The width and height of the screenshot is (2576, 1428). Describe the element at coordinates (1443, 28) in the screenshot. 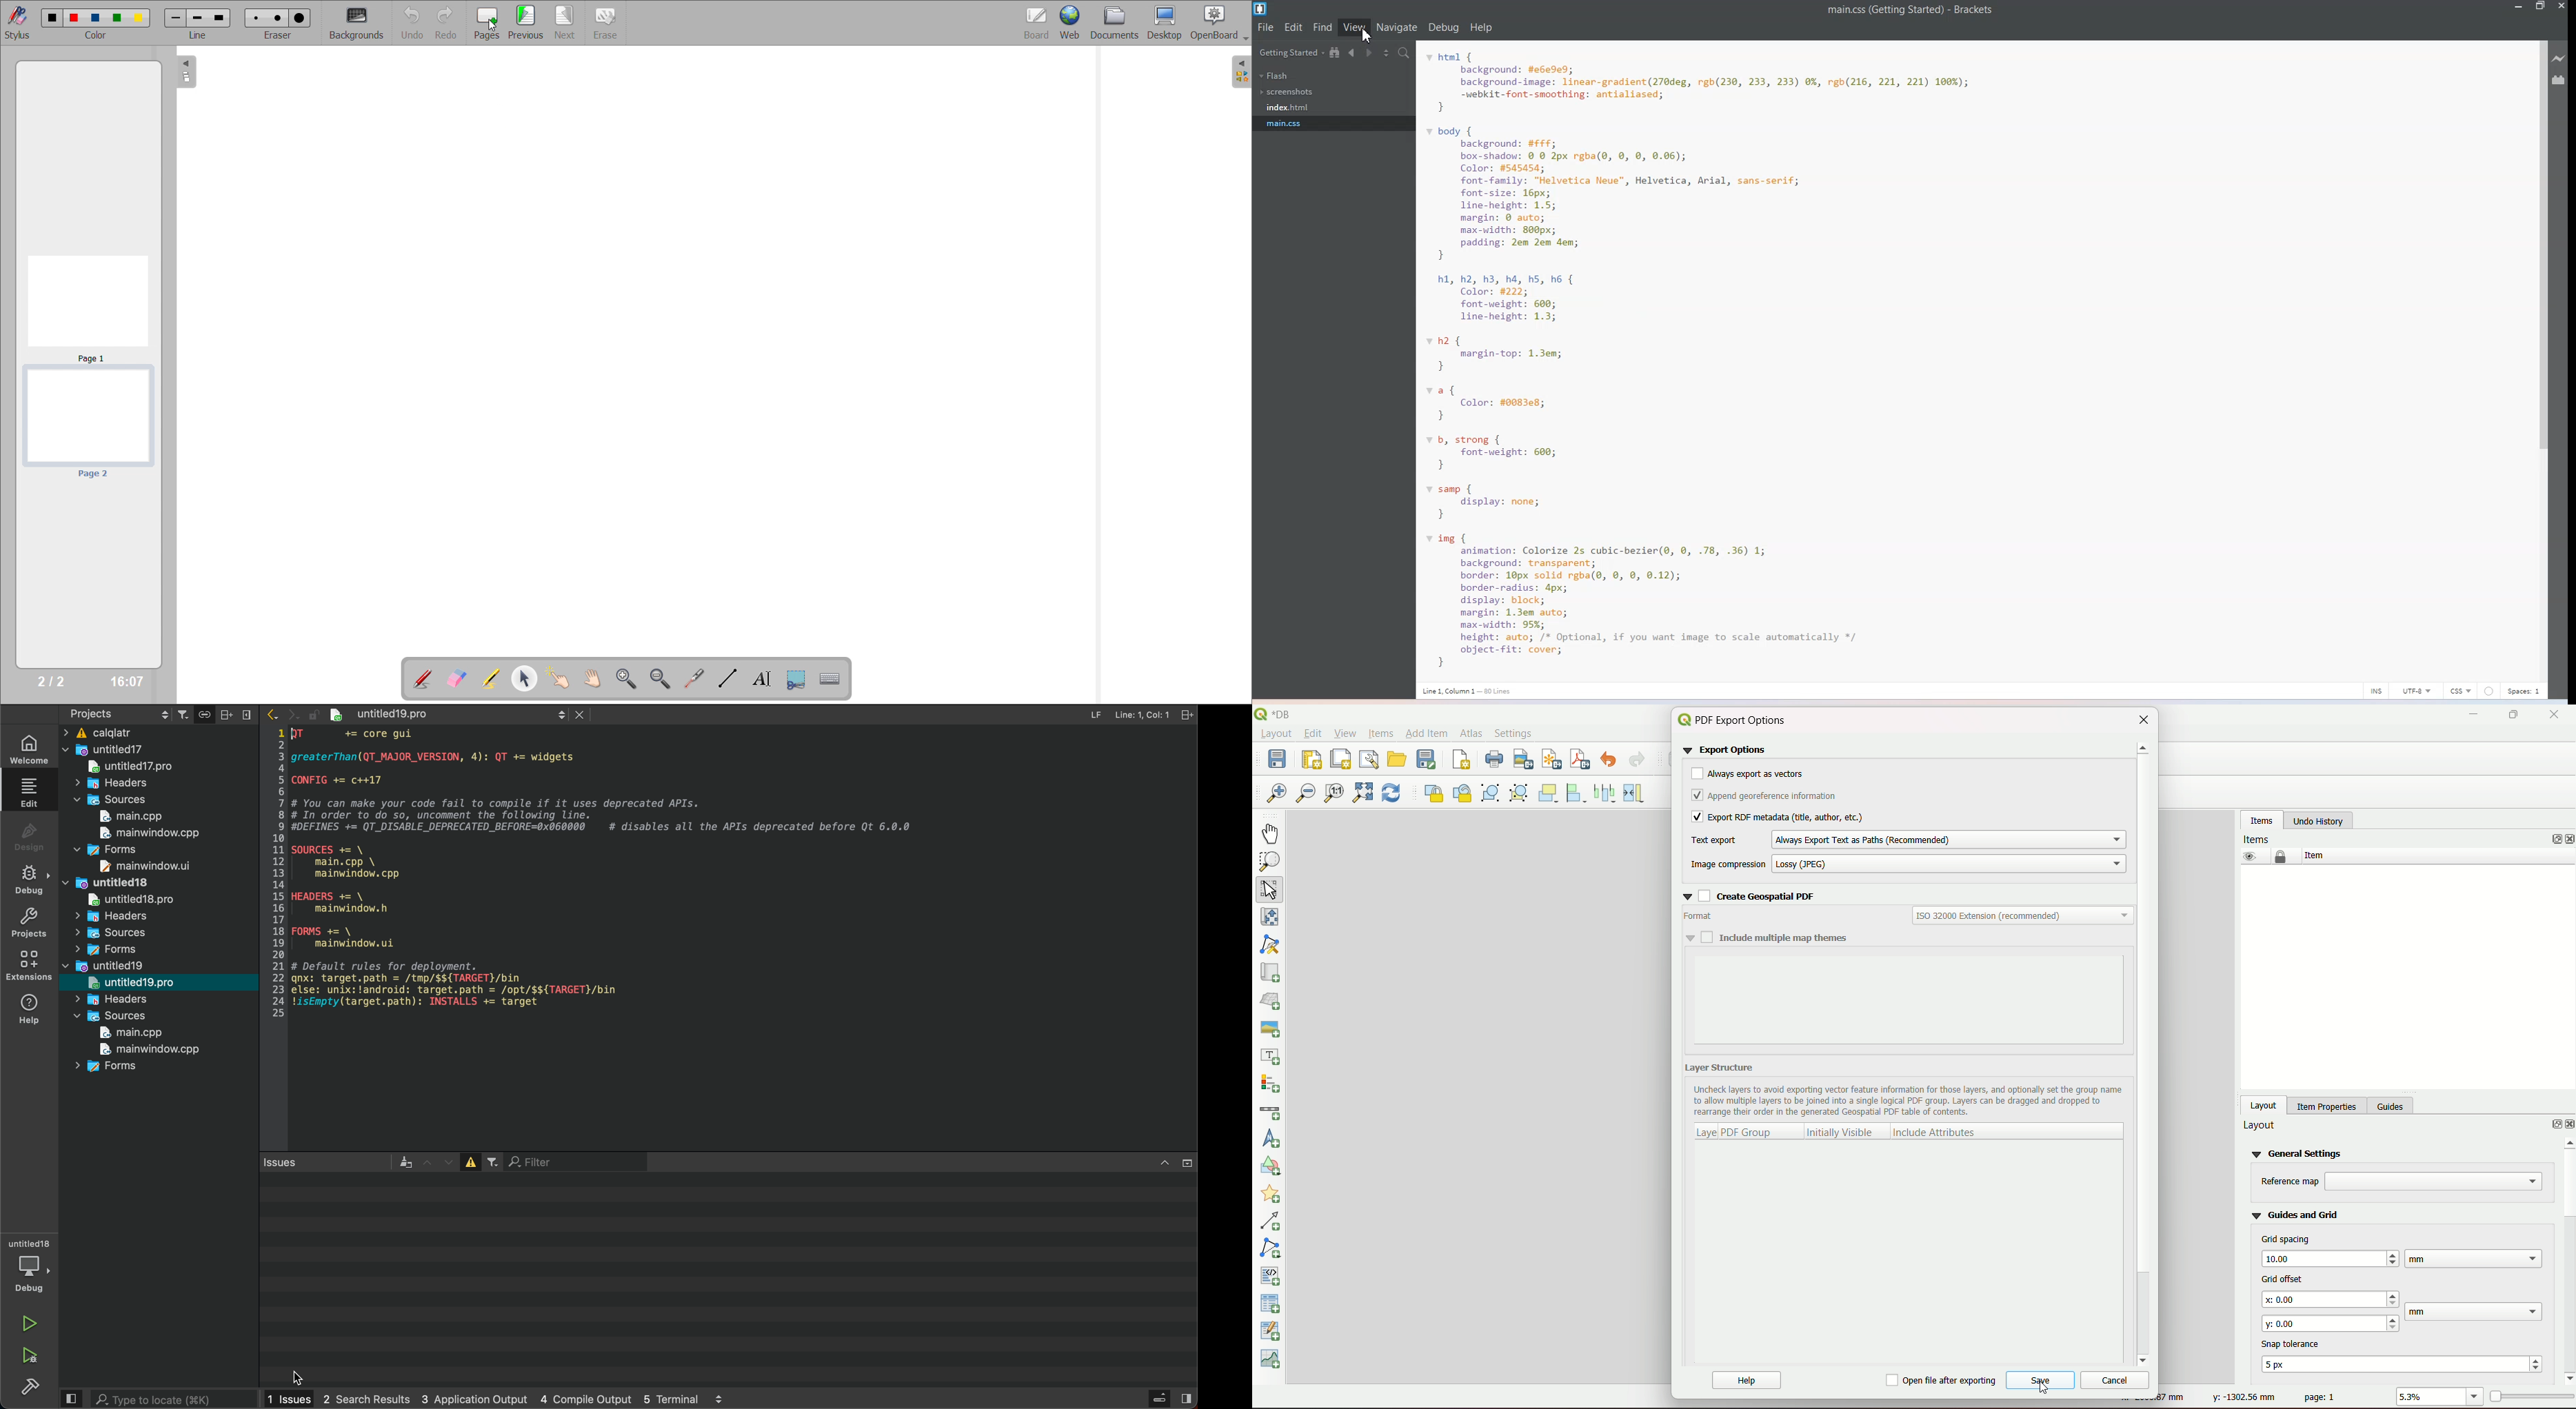

I see `Debug` at that location.